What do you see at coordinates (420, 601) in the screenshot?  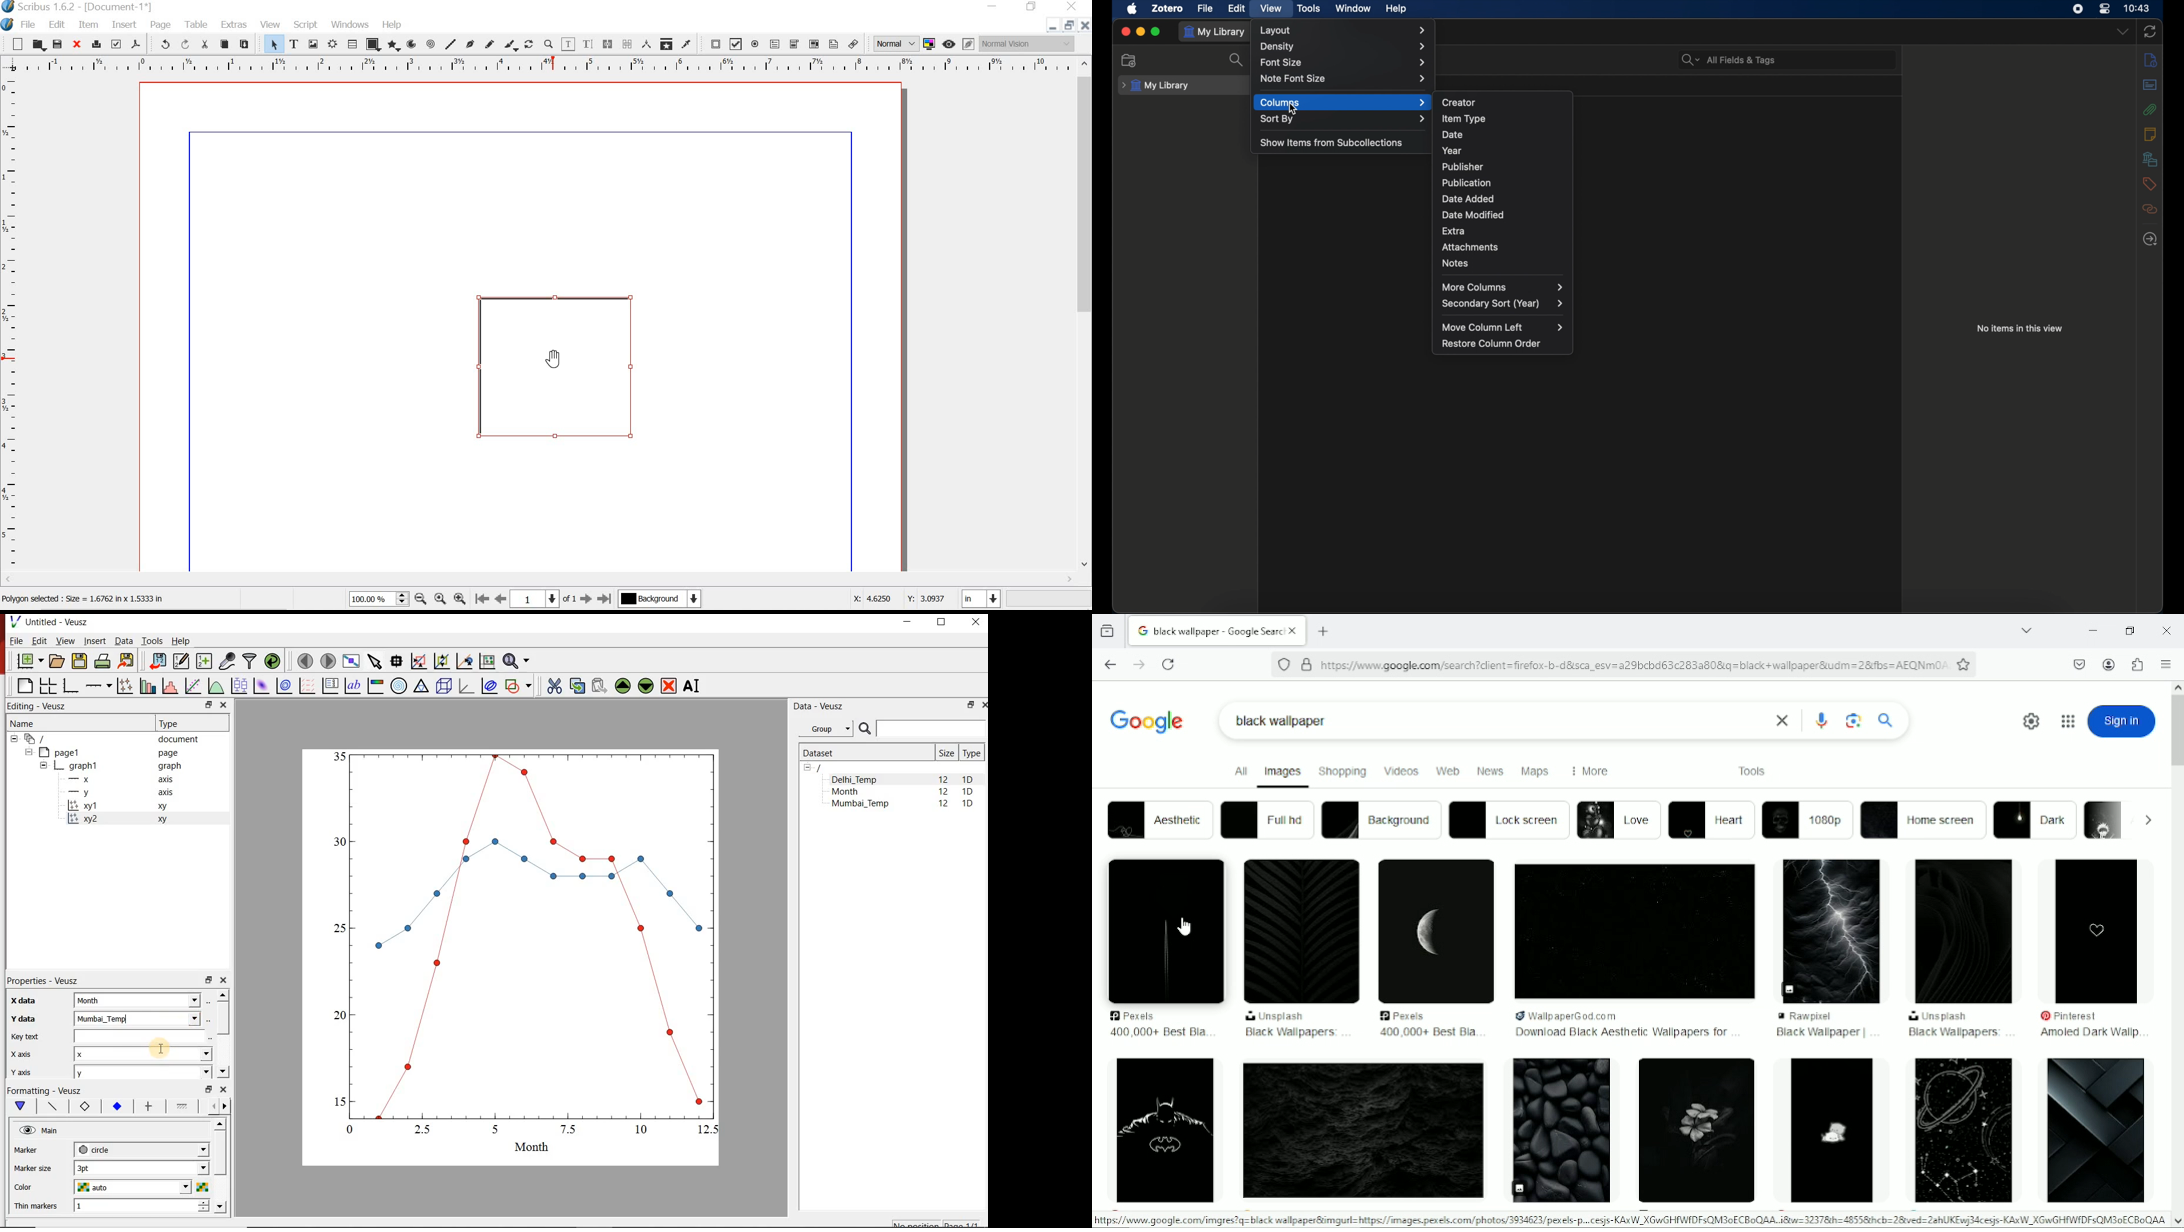 I see `zoom out` at bounding box center [420, 601].